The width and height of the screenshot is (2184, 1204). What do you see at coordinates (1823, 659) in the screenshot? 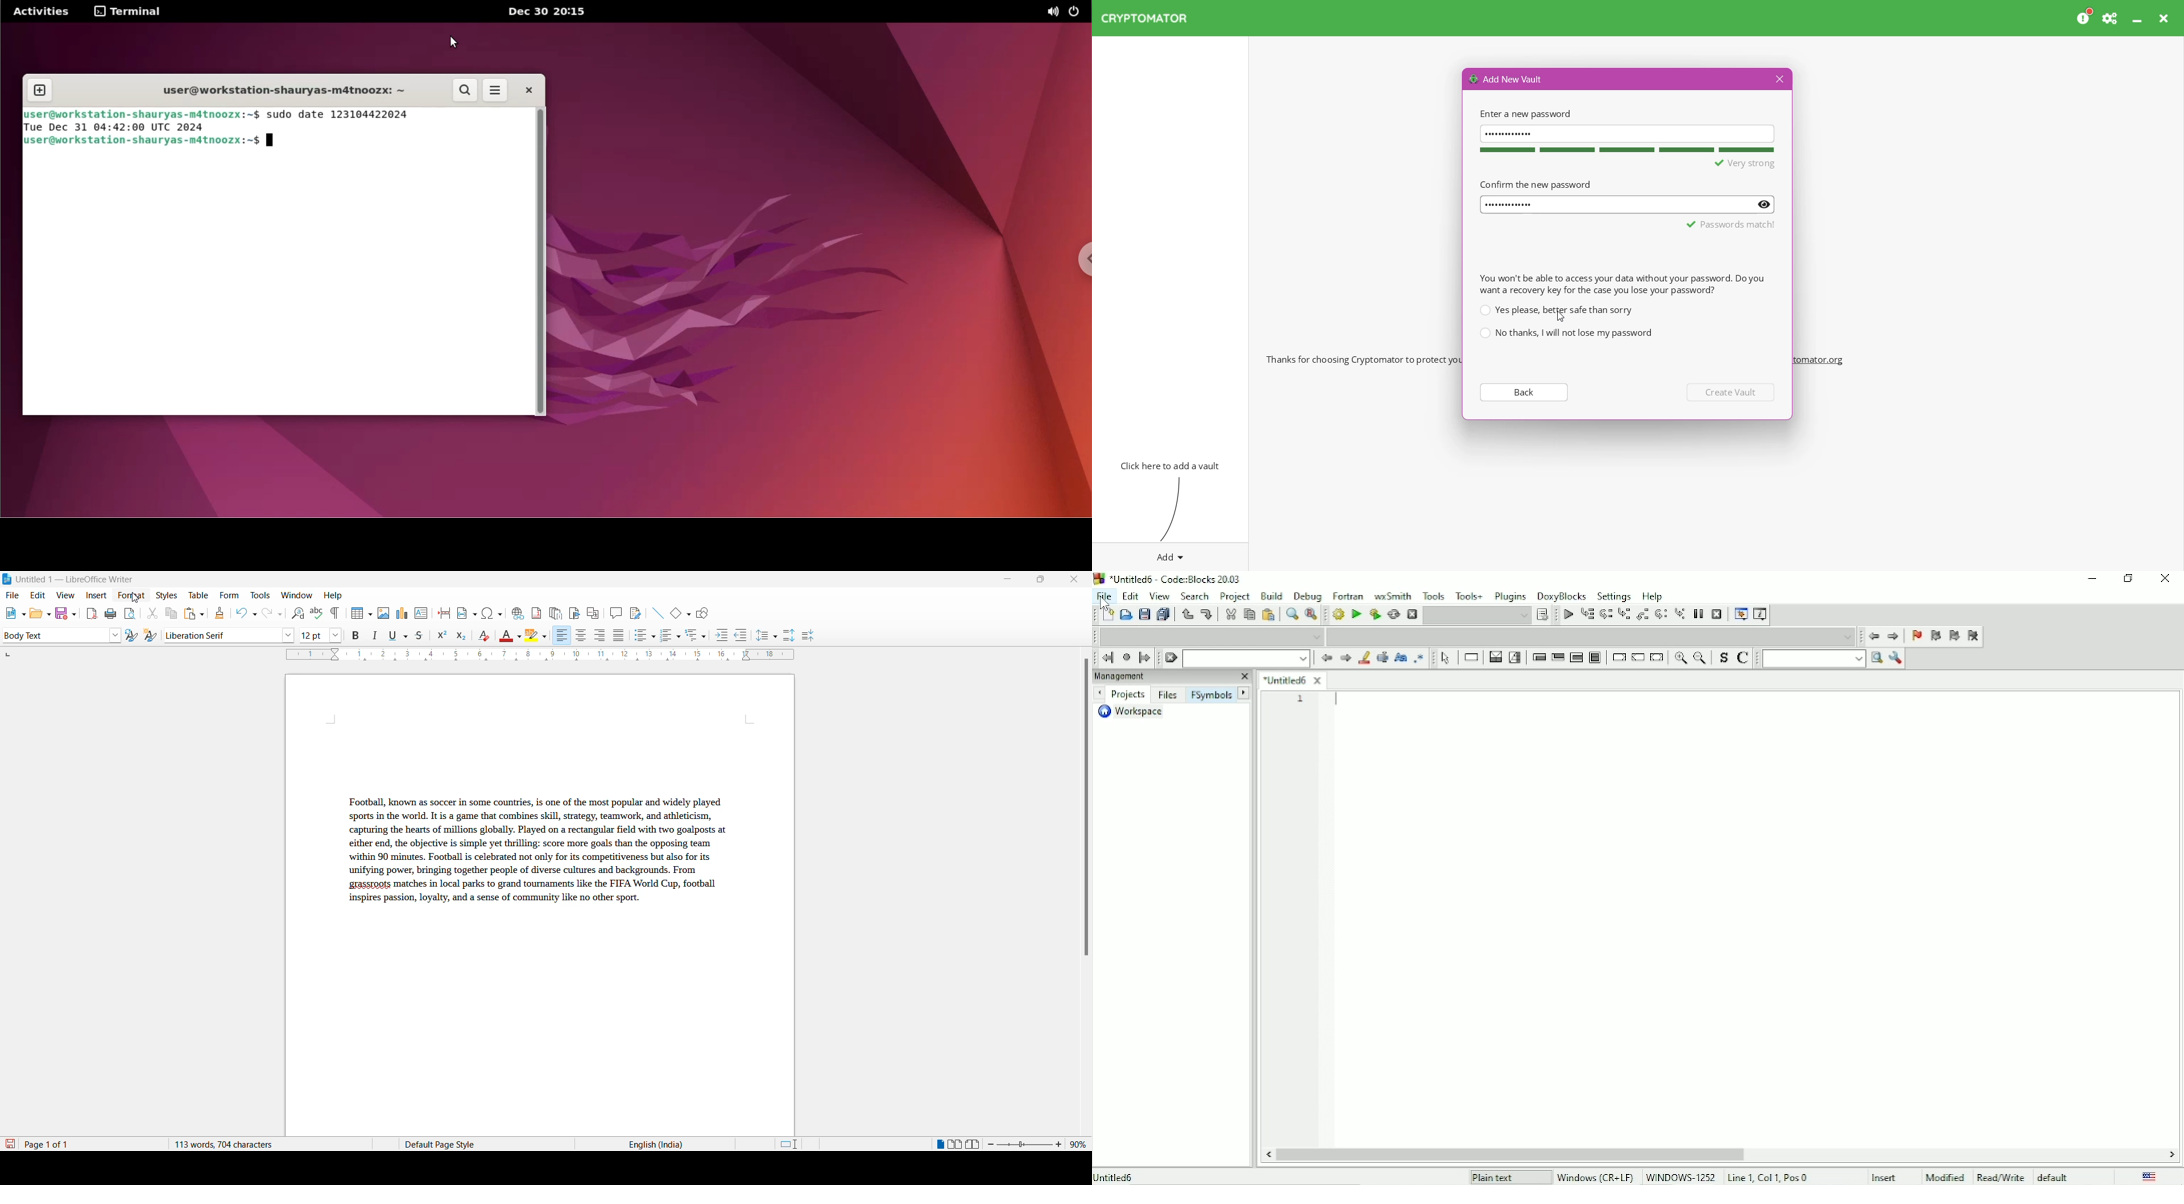
I see `Run search` at bounding box center [1823, 659].